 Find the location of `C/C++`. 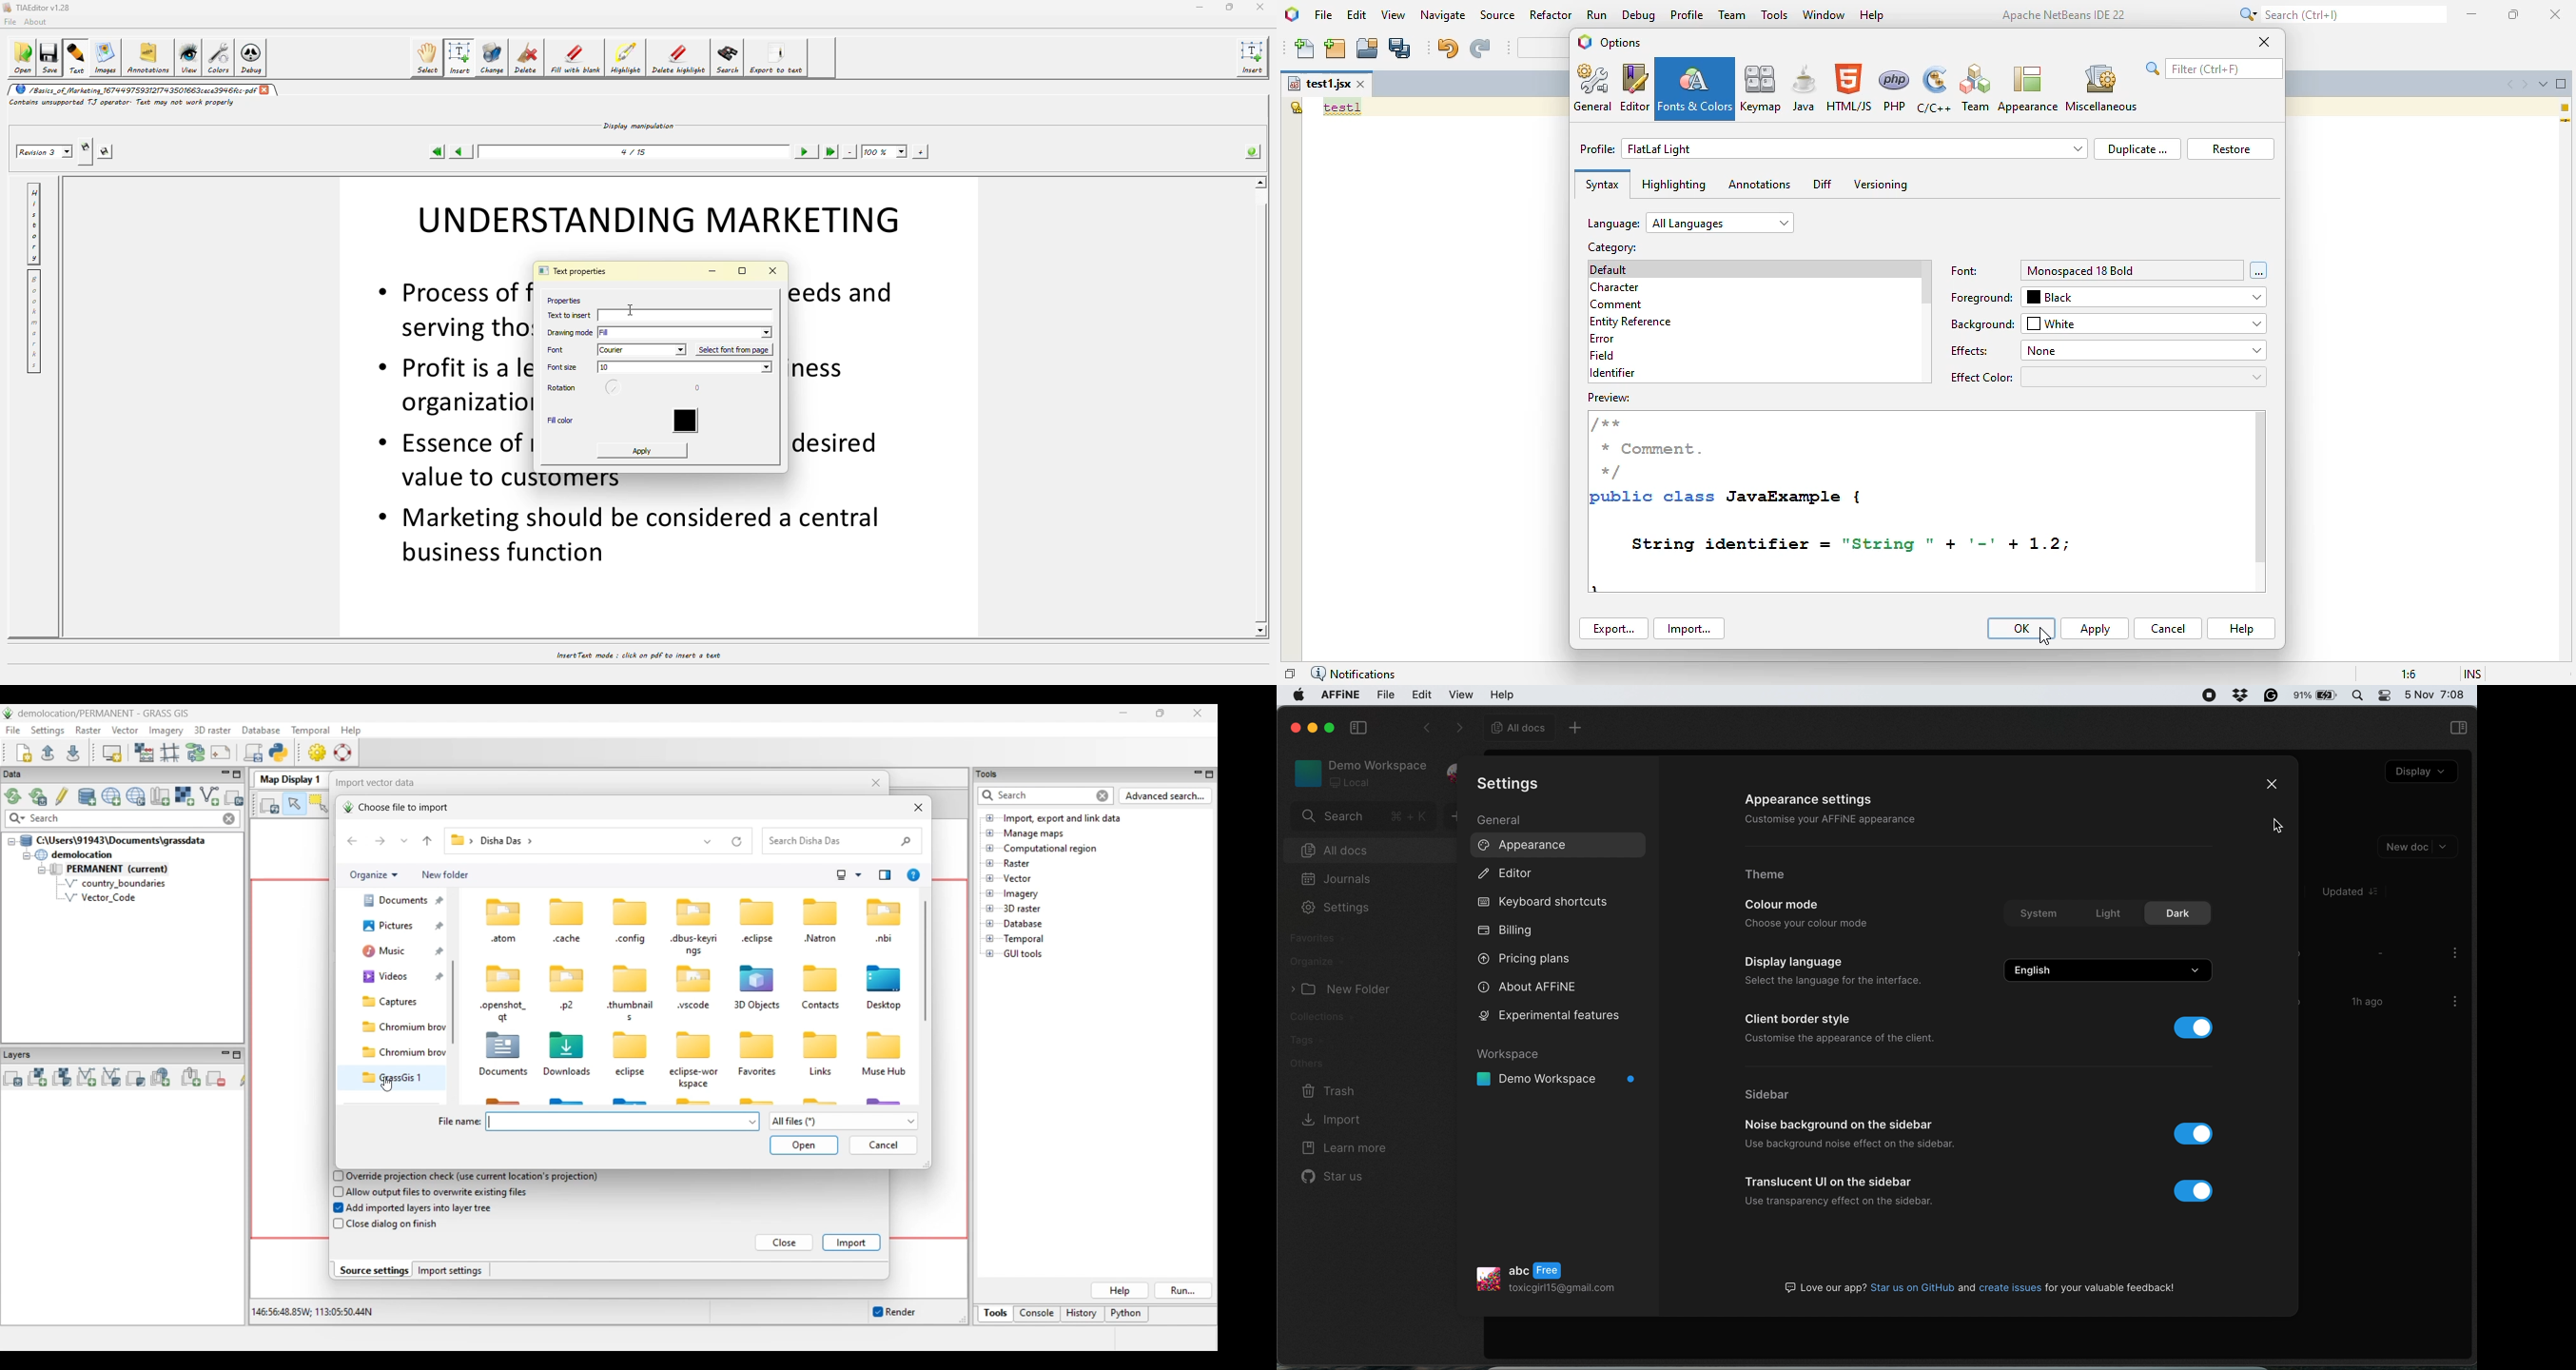

C/C++ is located at coordinates (1935, 89).